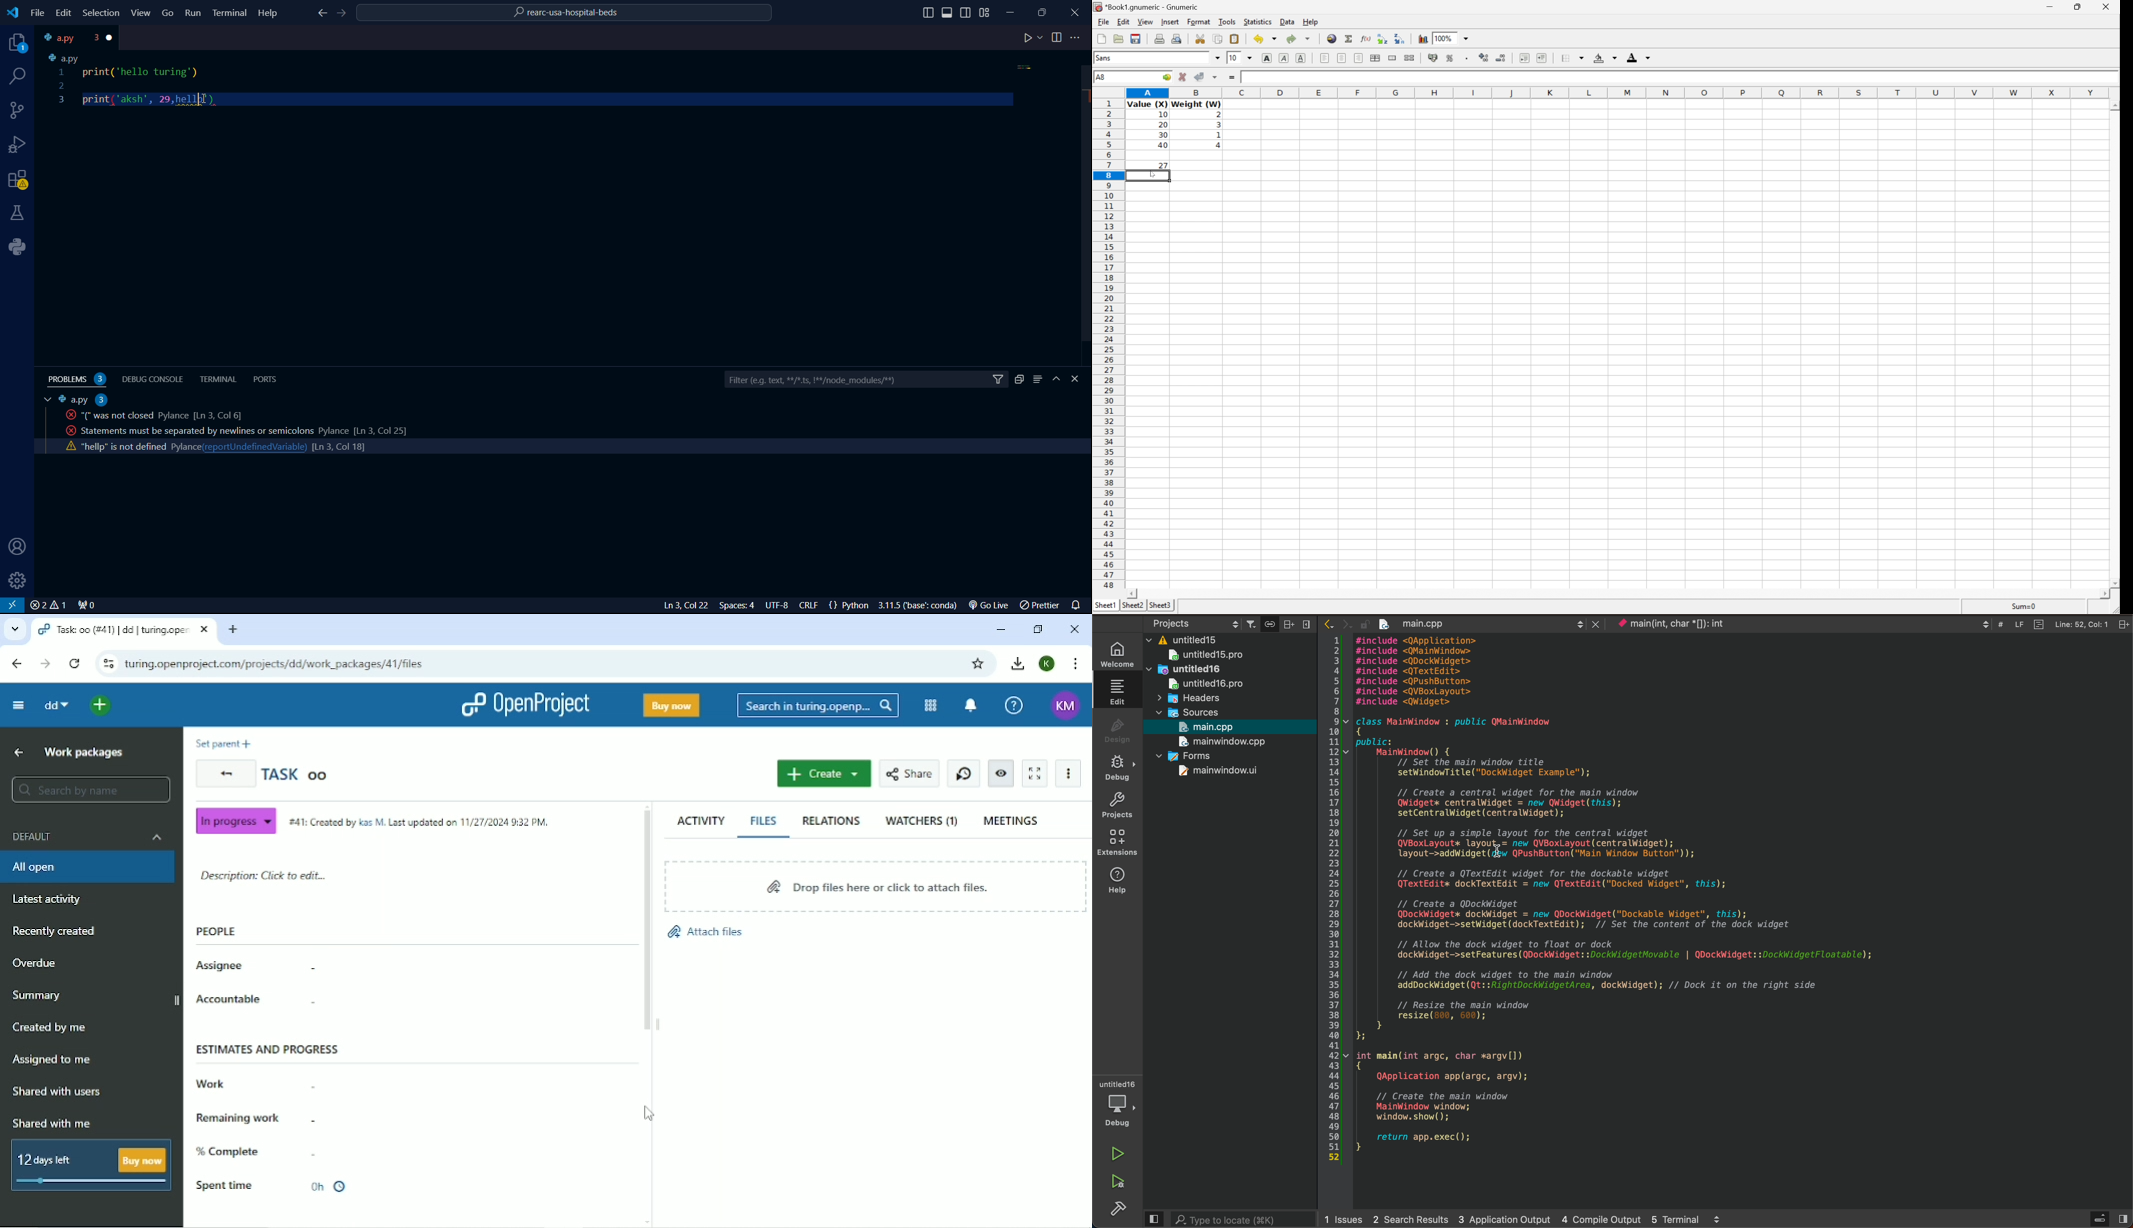  Describe the element at coordinates (229, 998) in the screenshot. I see `Accountable` at that location.